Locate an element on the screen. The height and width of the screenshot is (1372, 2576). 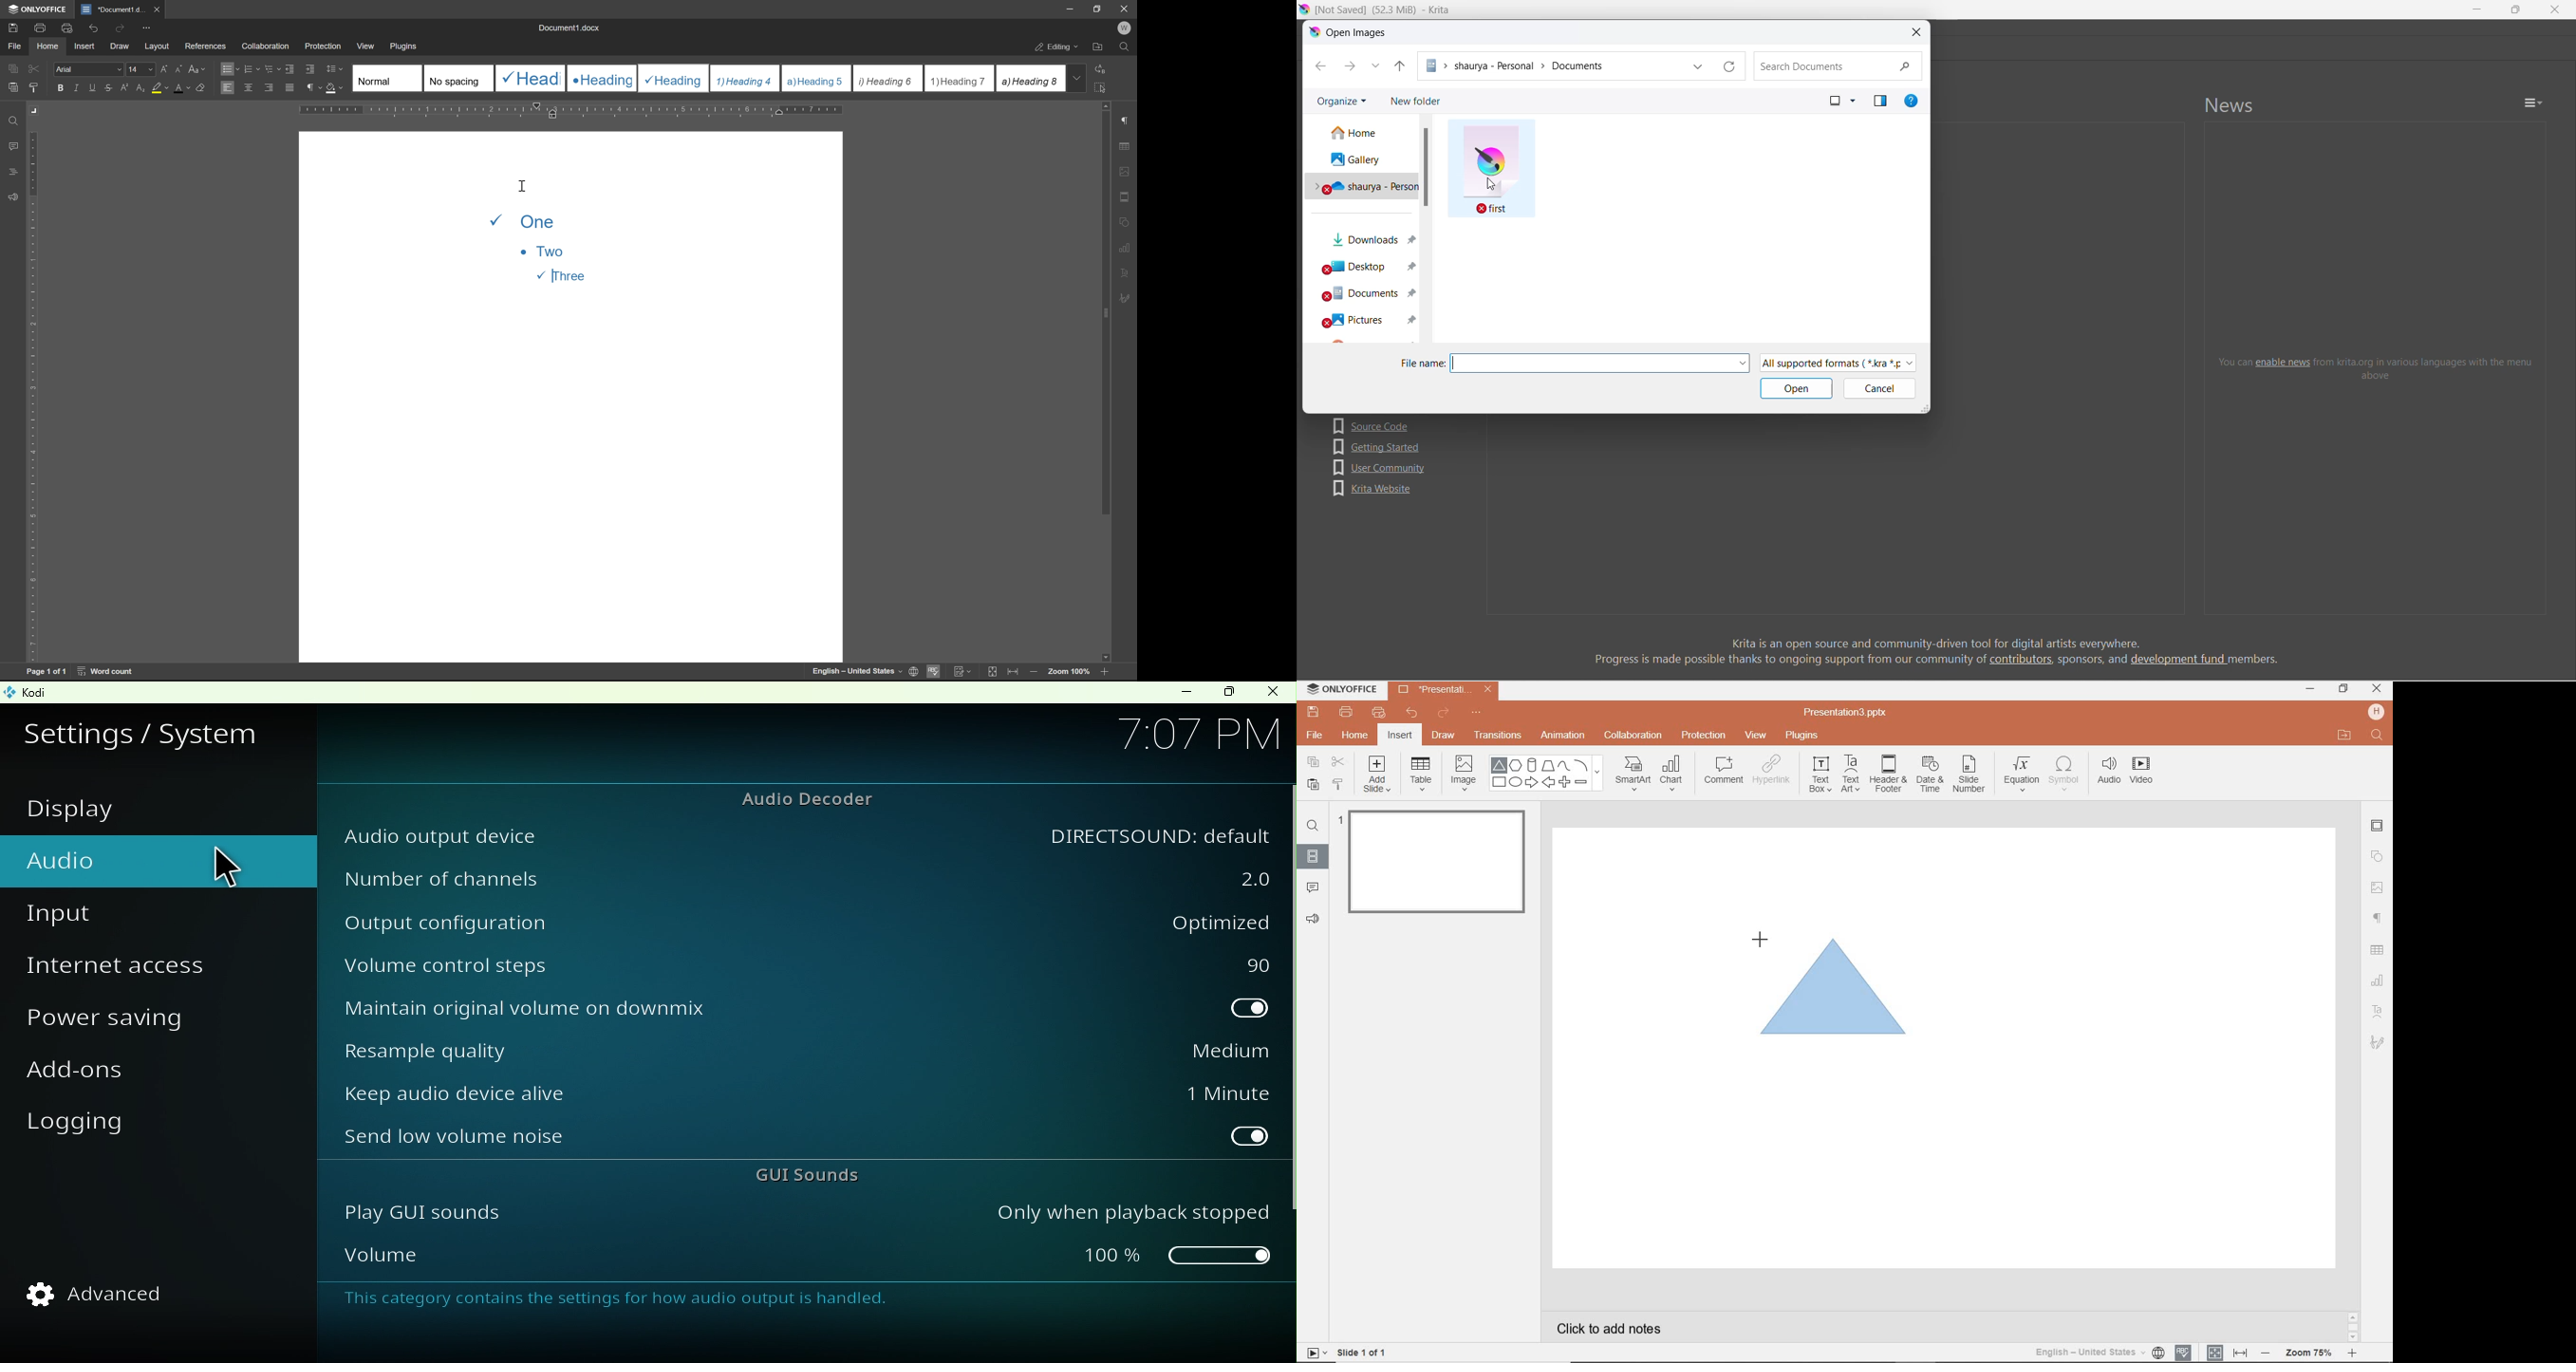
file is located at coordinates (1491, 169).